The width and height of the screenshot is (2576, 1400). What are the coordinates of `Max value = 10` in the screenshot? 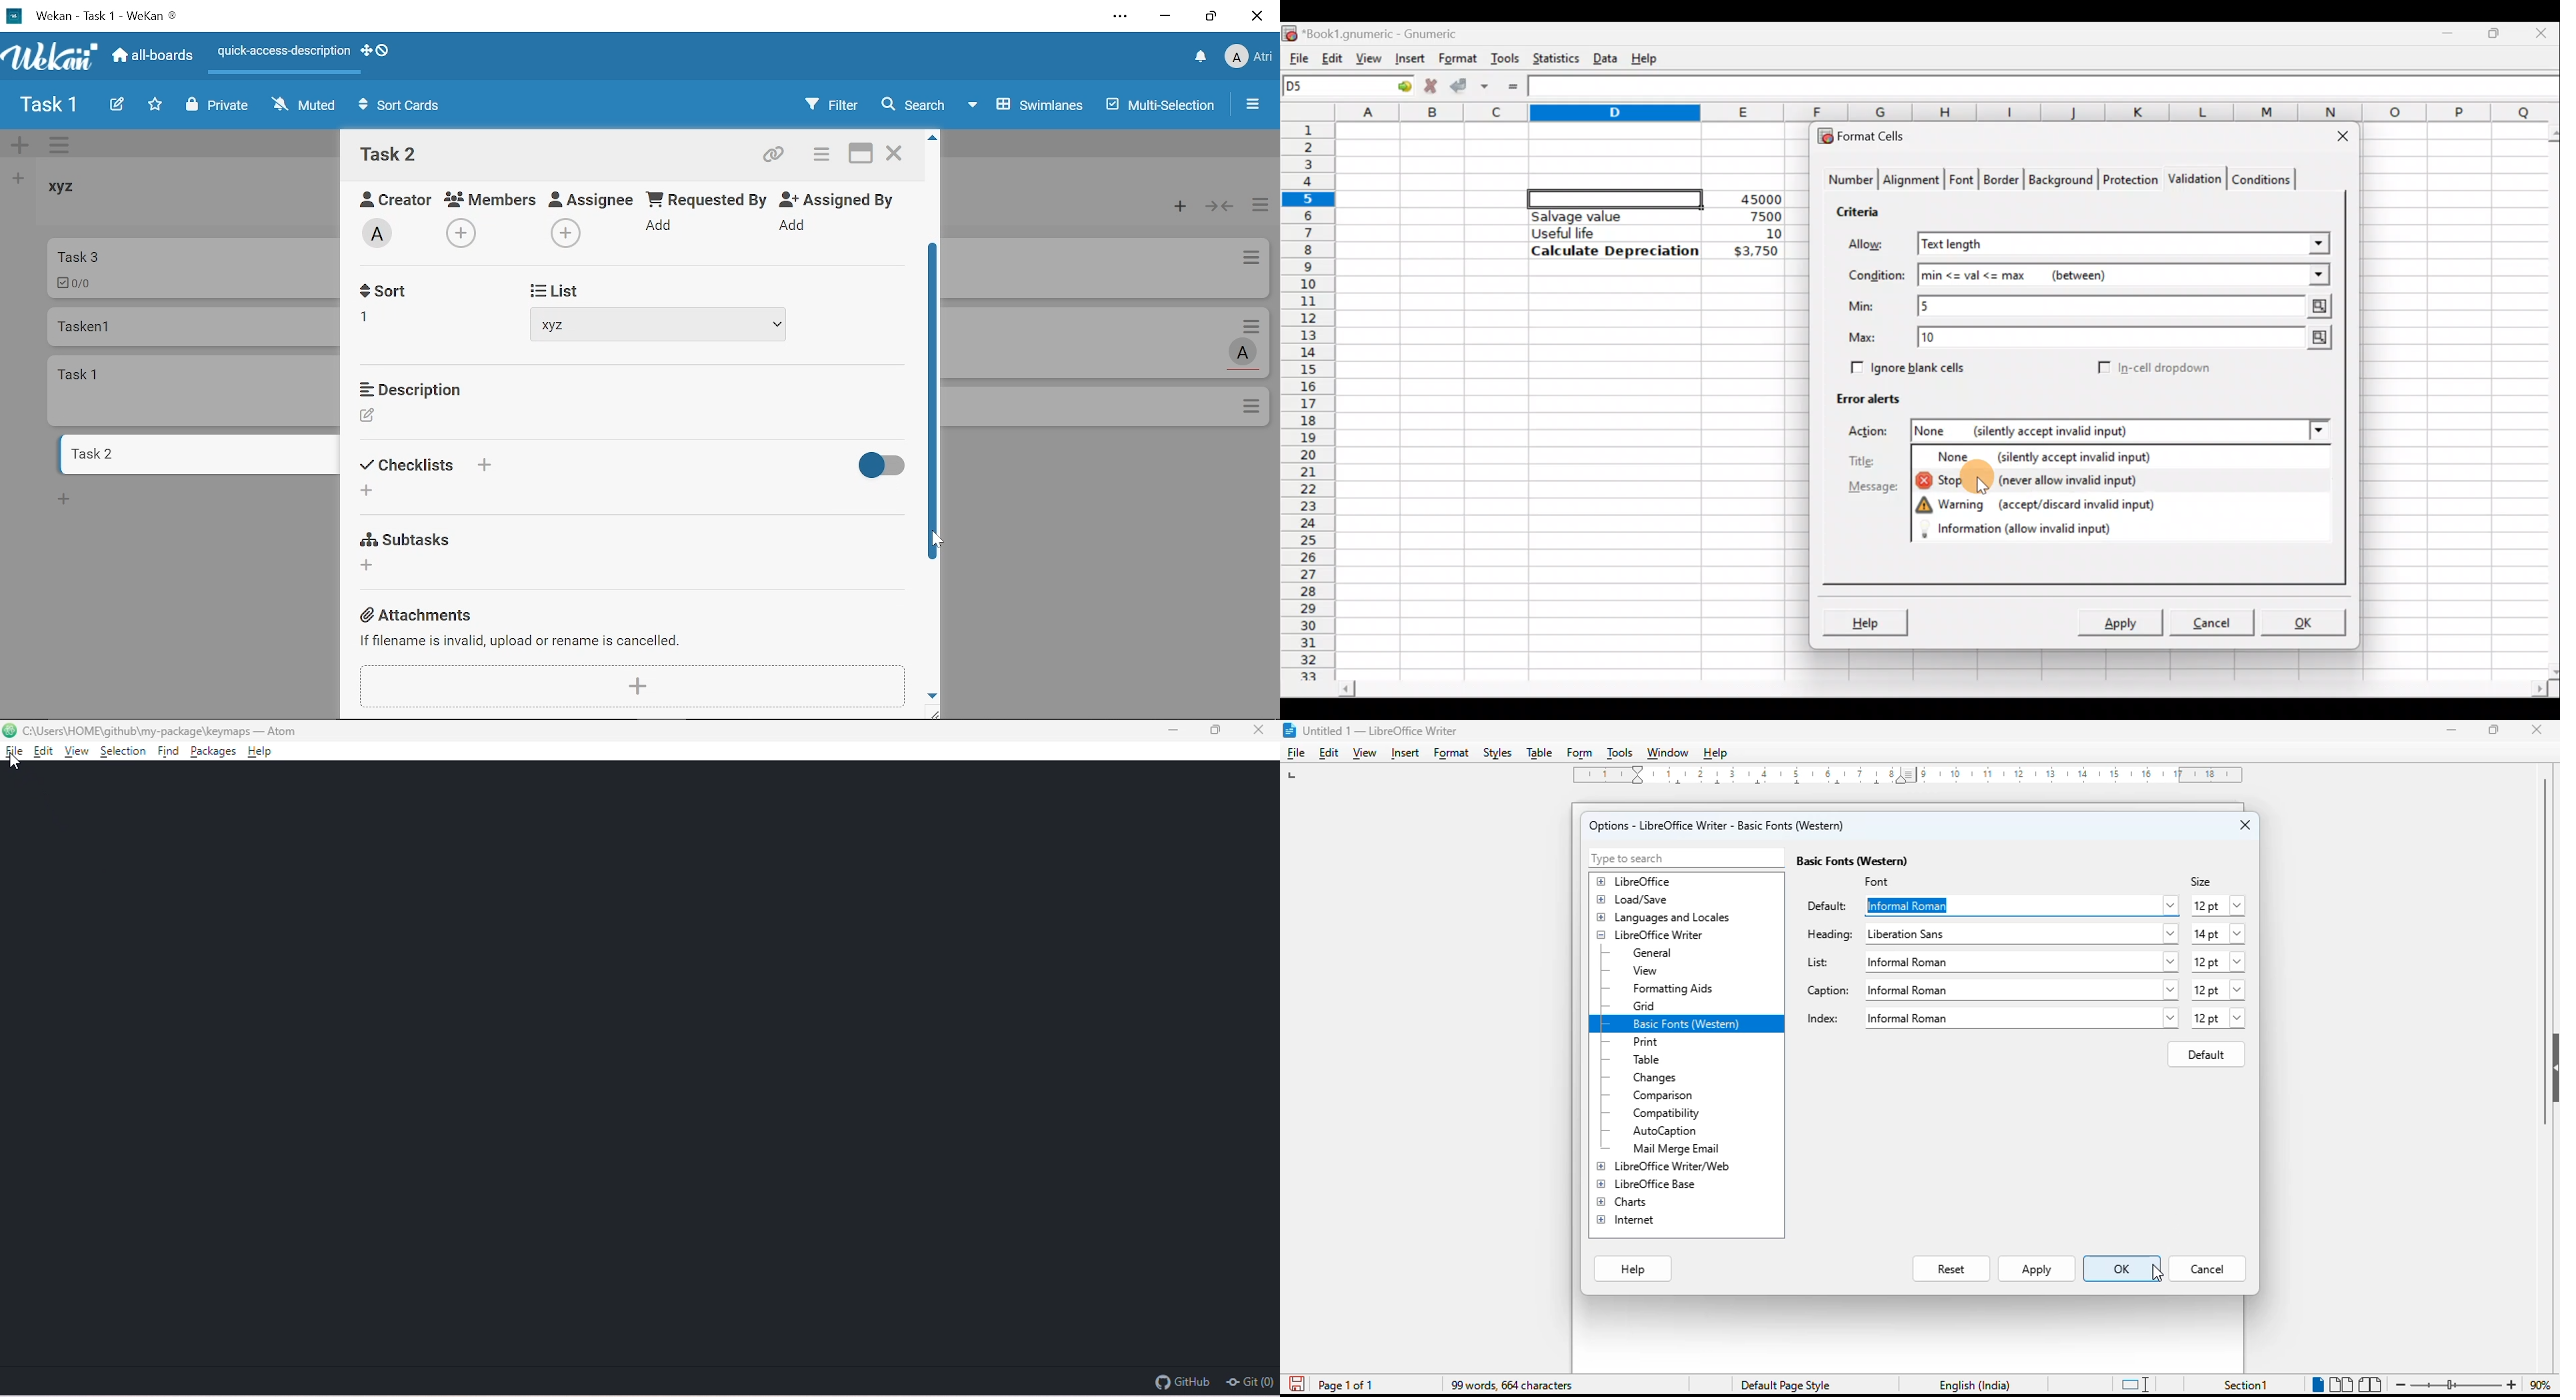 It's located at (2128, 340).